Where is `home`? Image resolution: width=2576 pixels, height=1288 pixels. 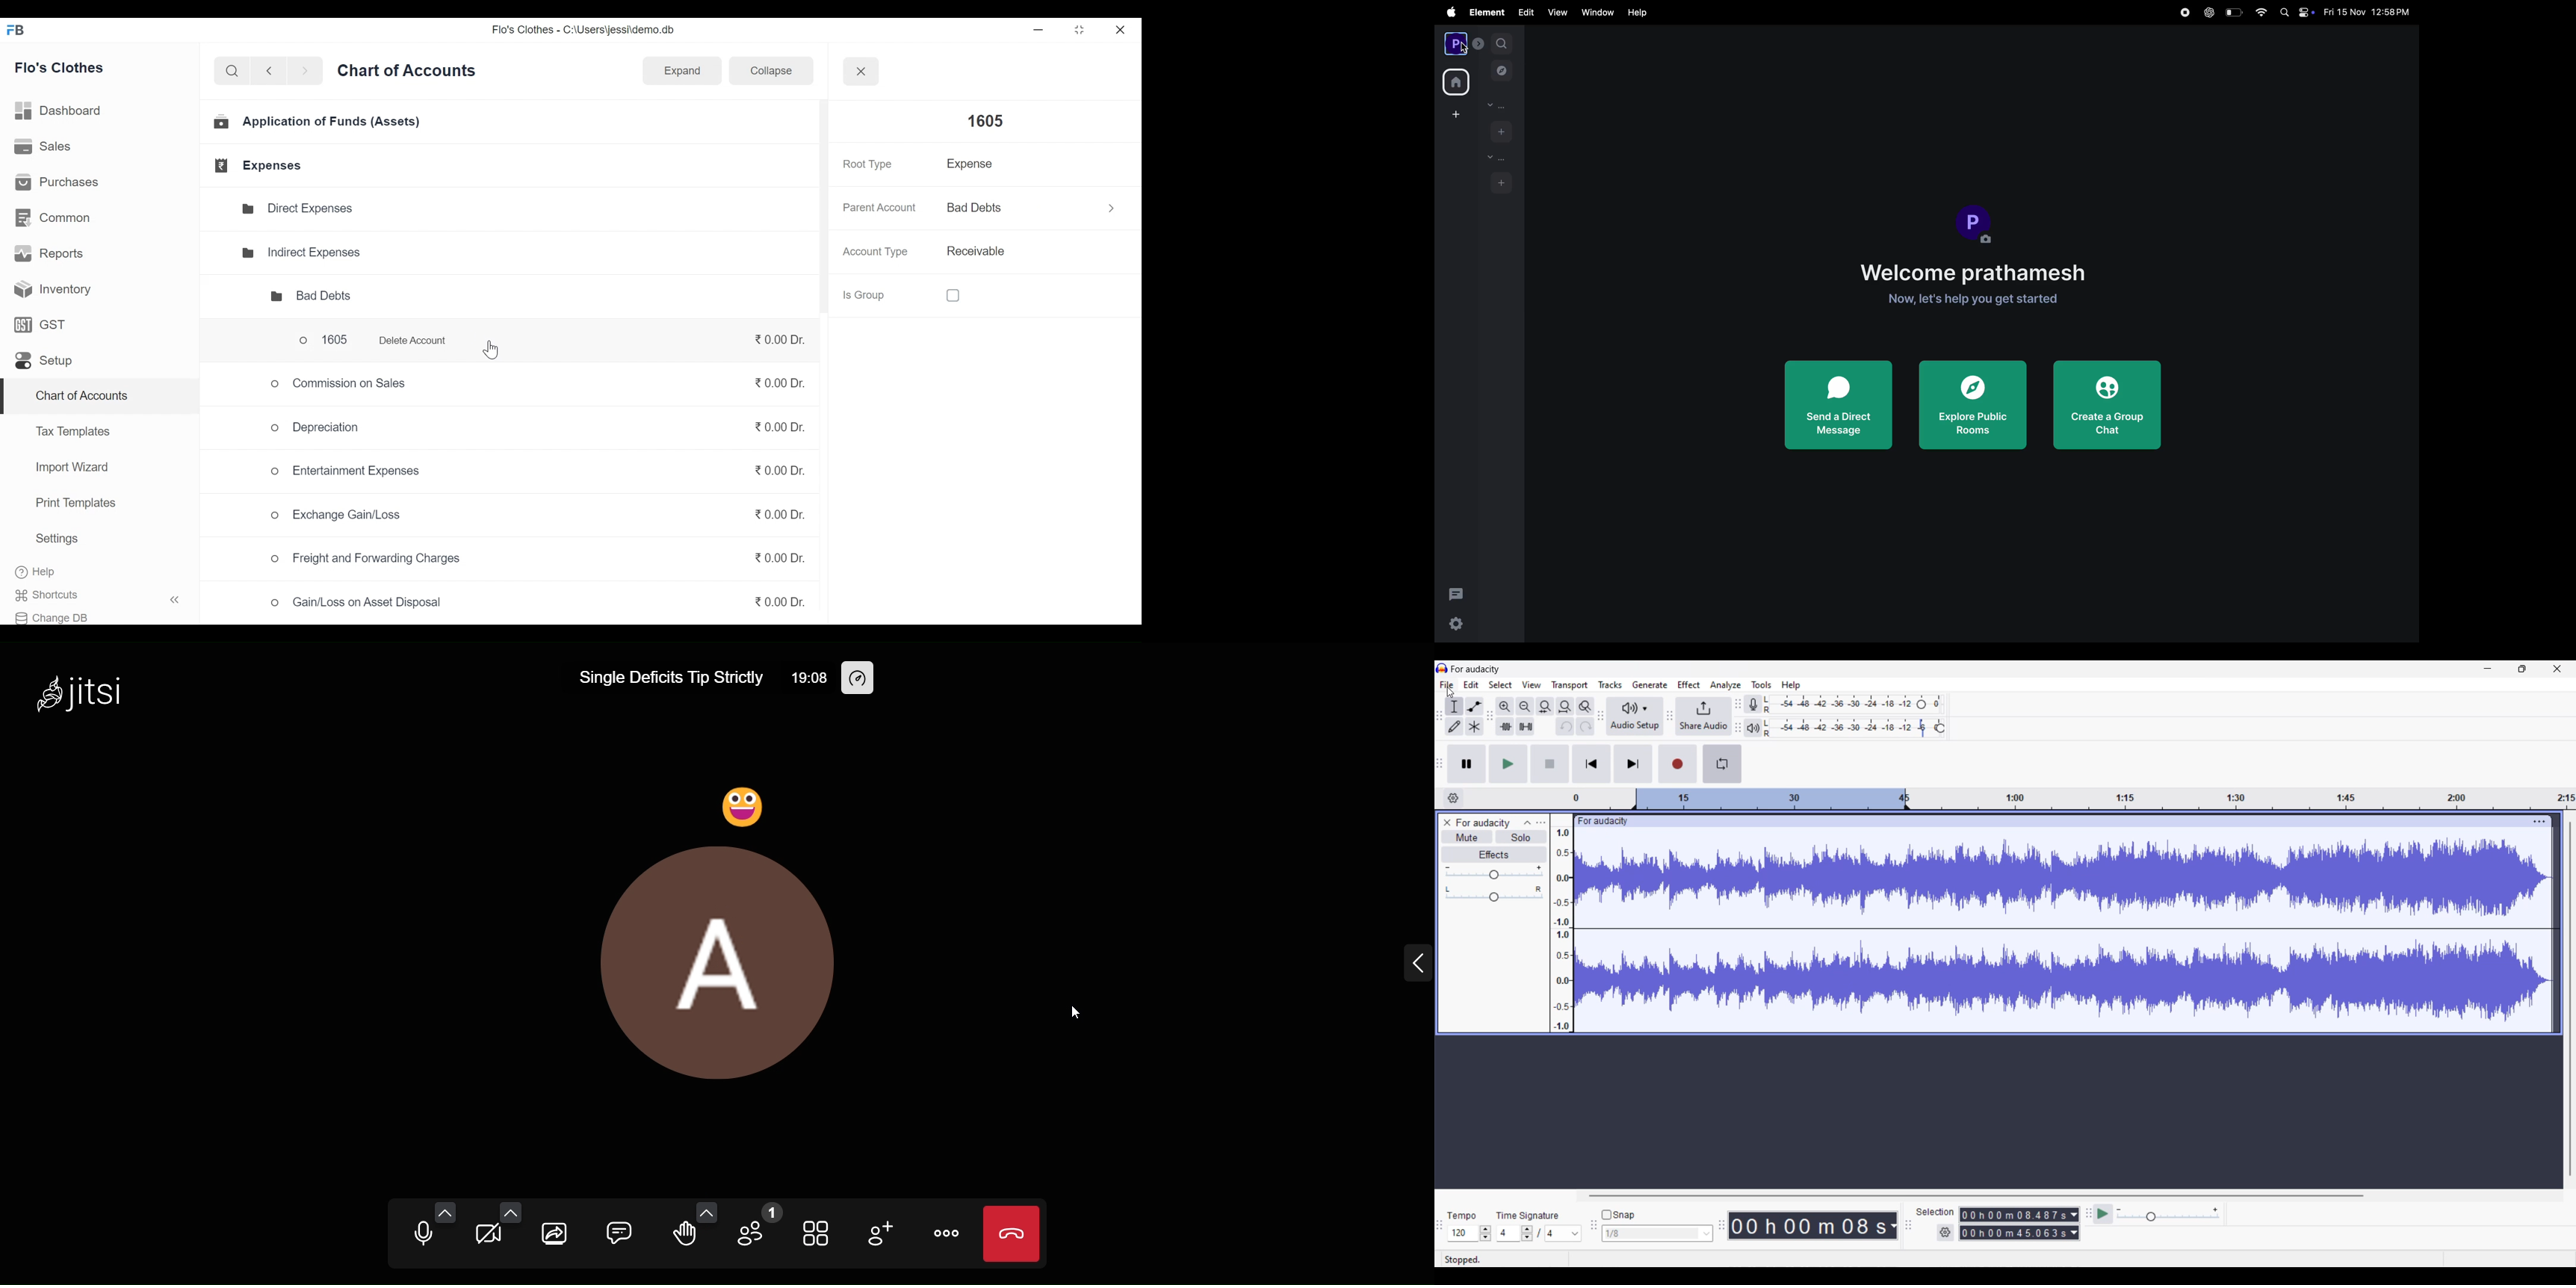
home is located at coordinates (1454, 82).